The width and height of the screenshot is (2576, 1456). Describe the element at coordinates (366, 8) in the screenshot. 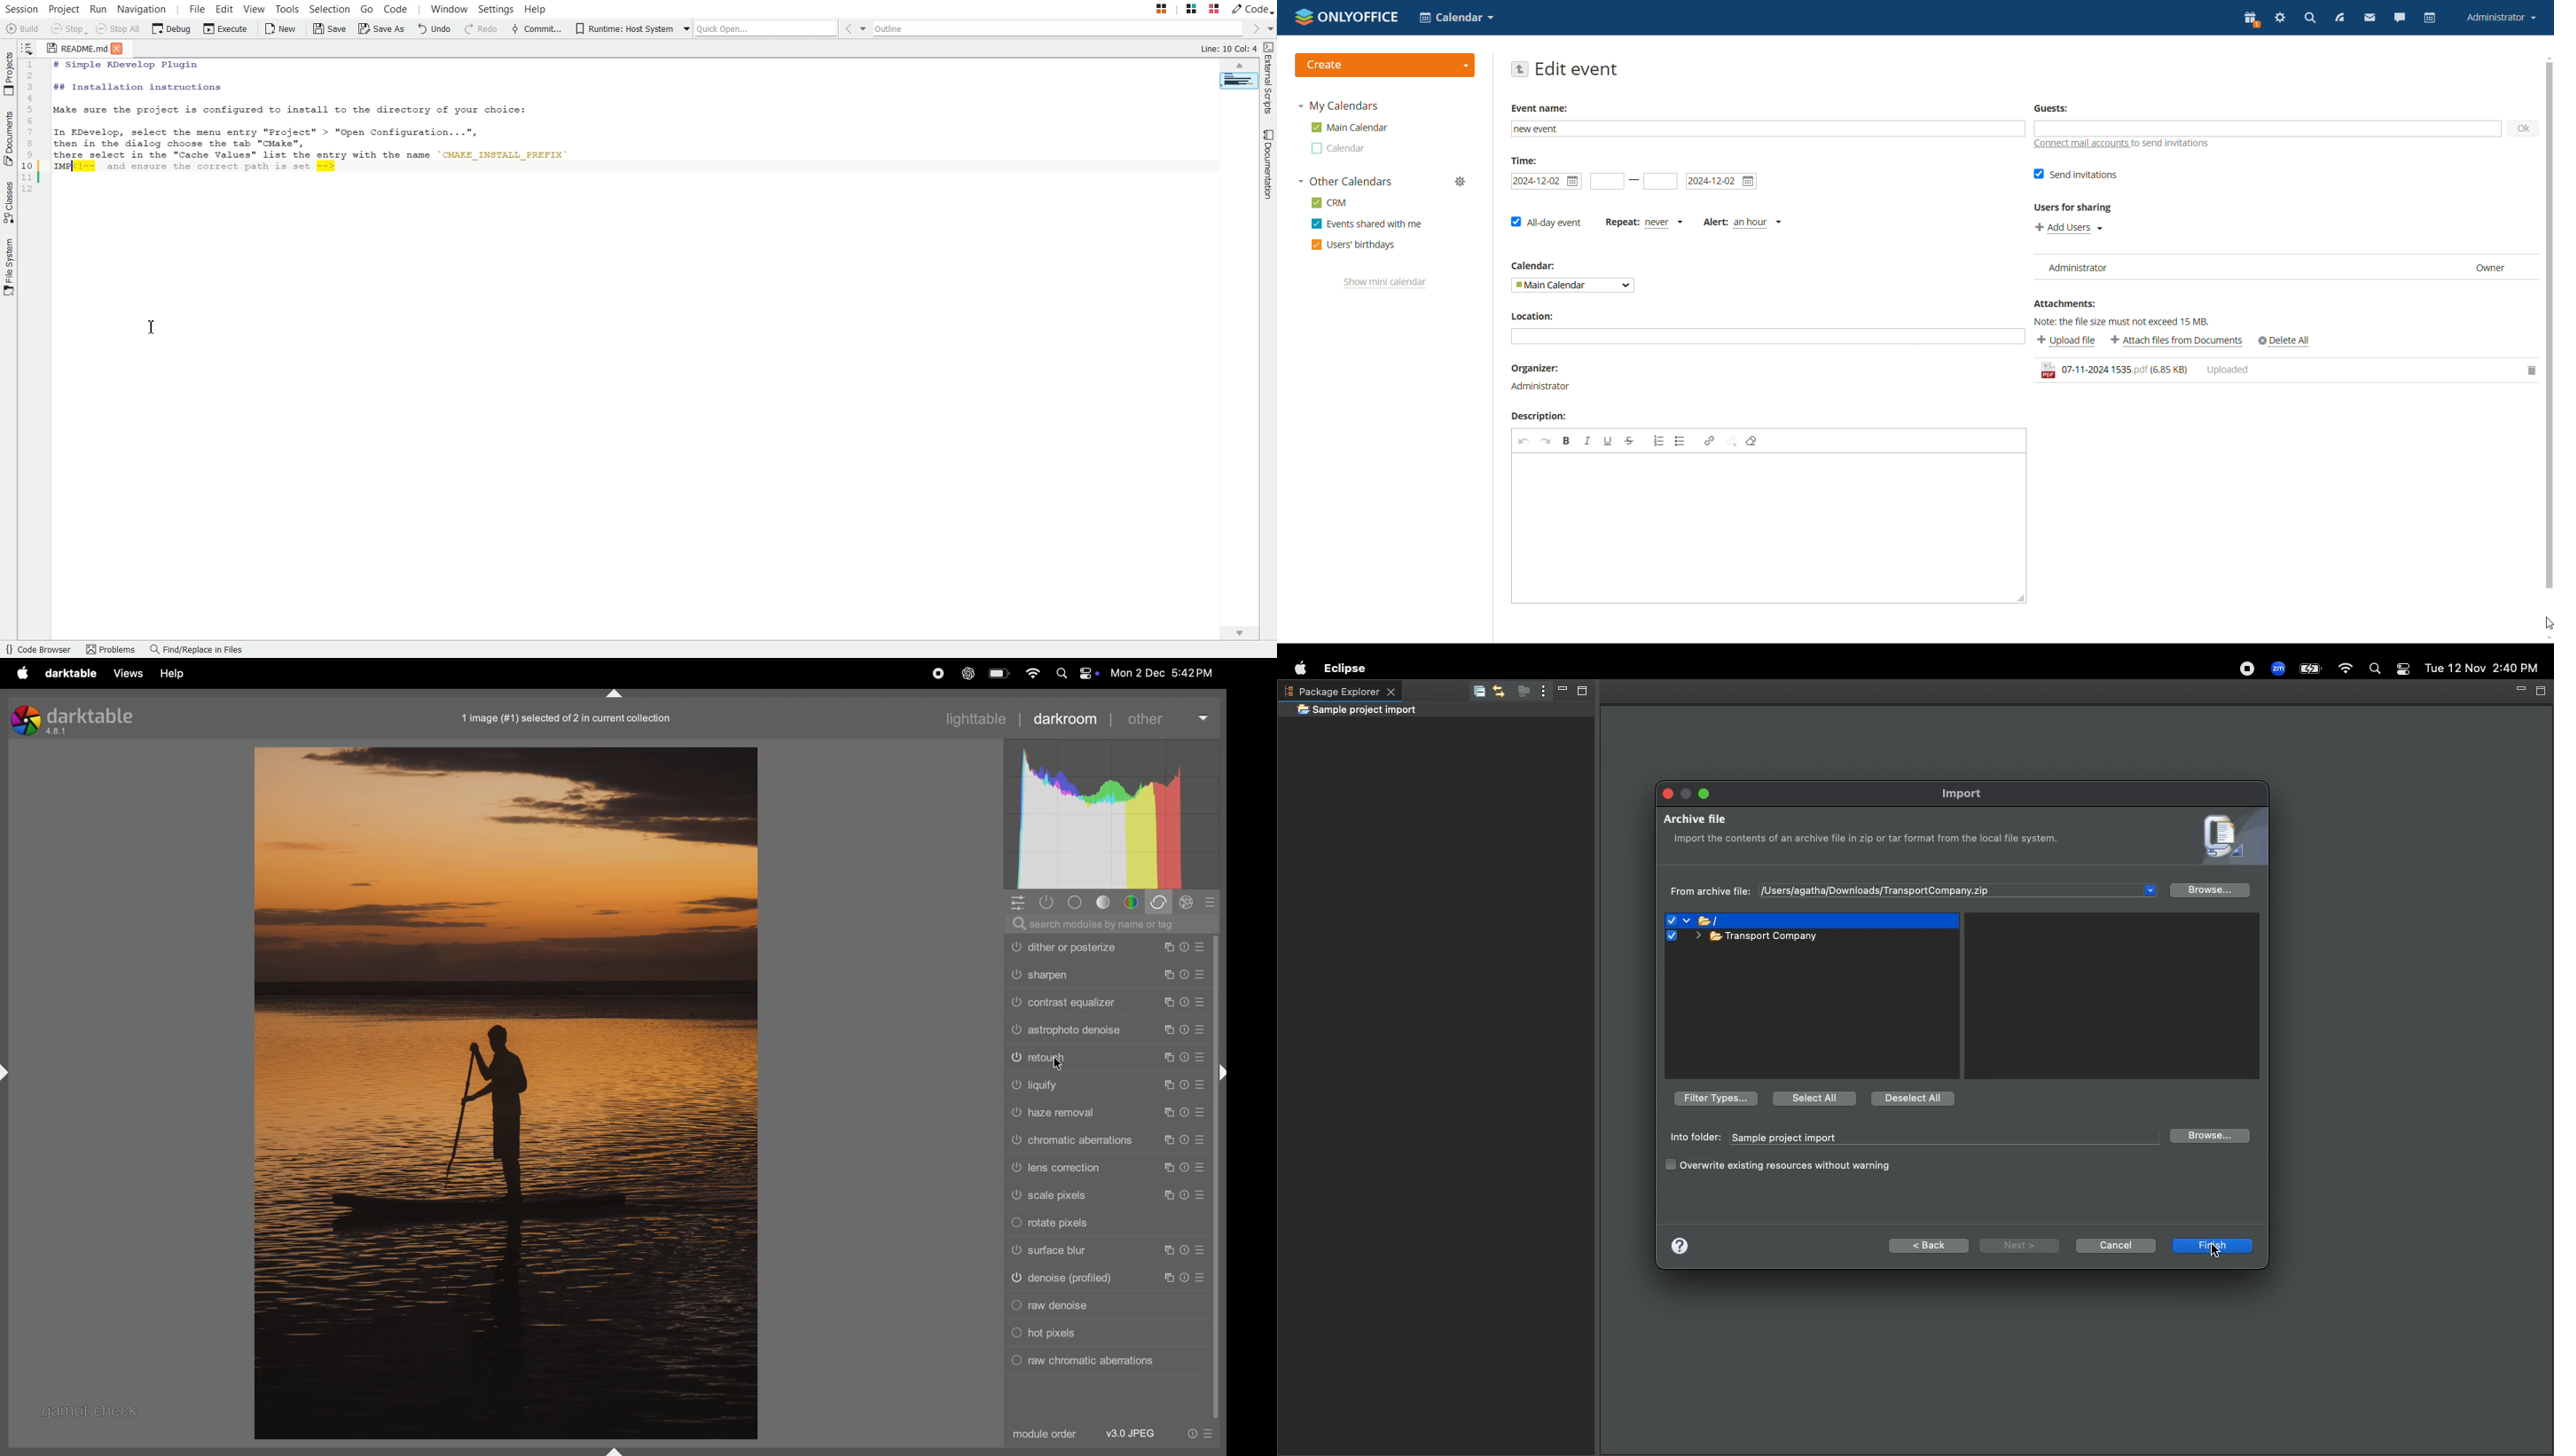

I see `Go` at that location.